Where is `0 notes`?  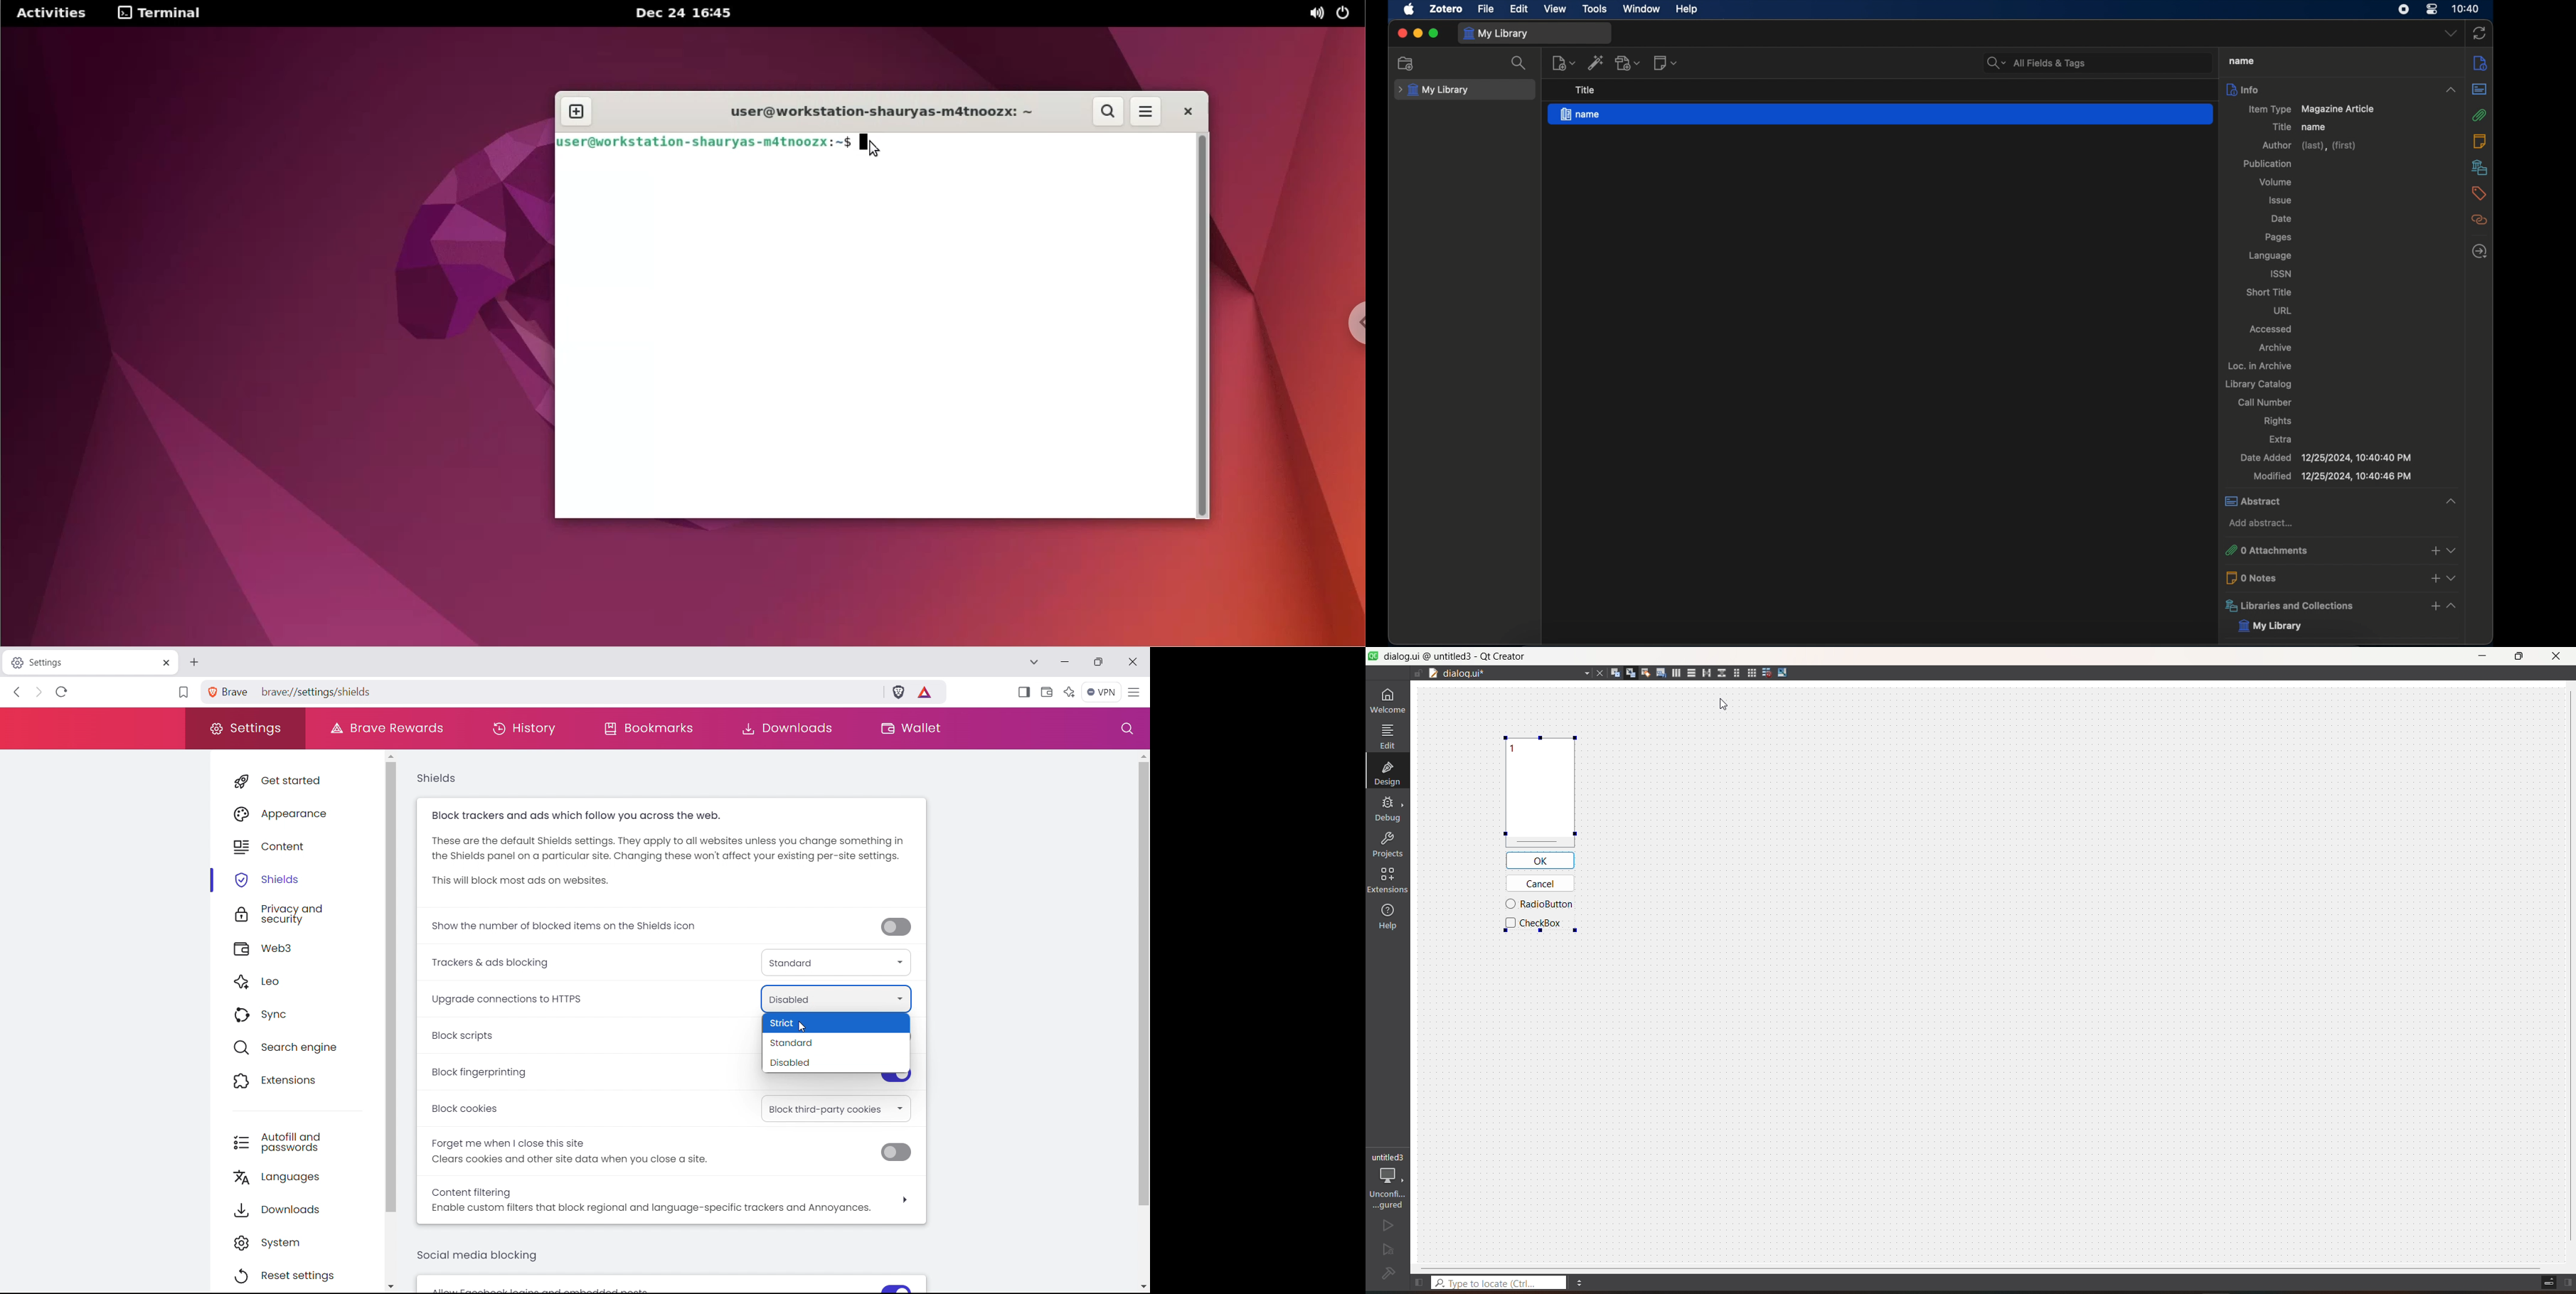 0 notes is located at coordinates (2341, 578).